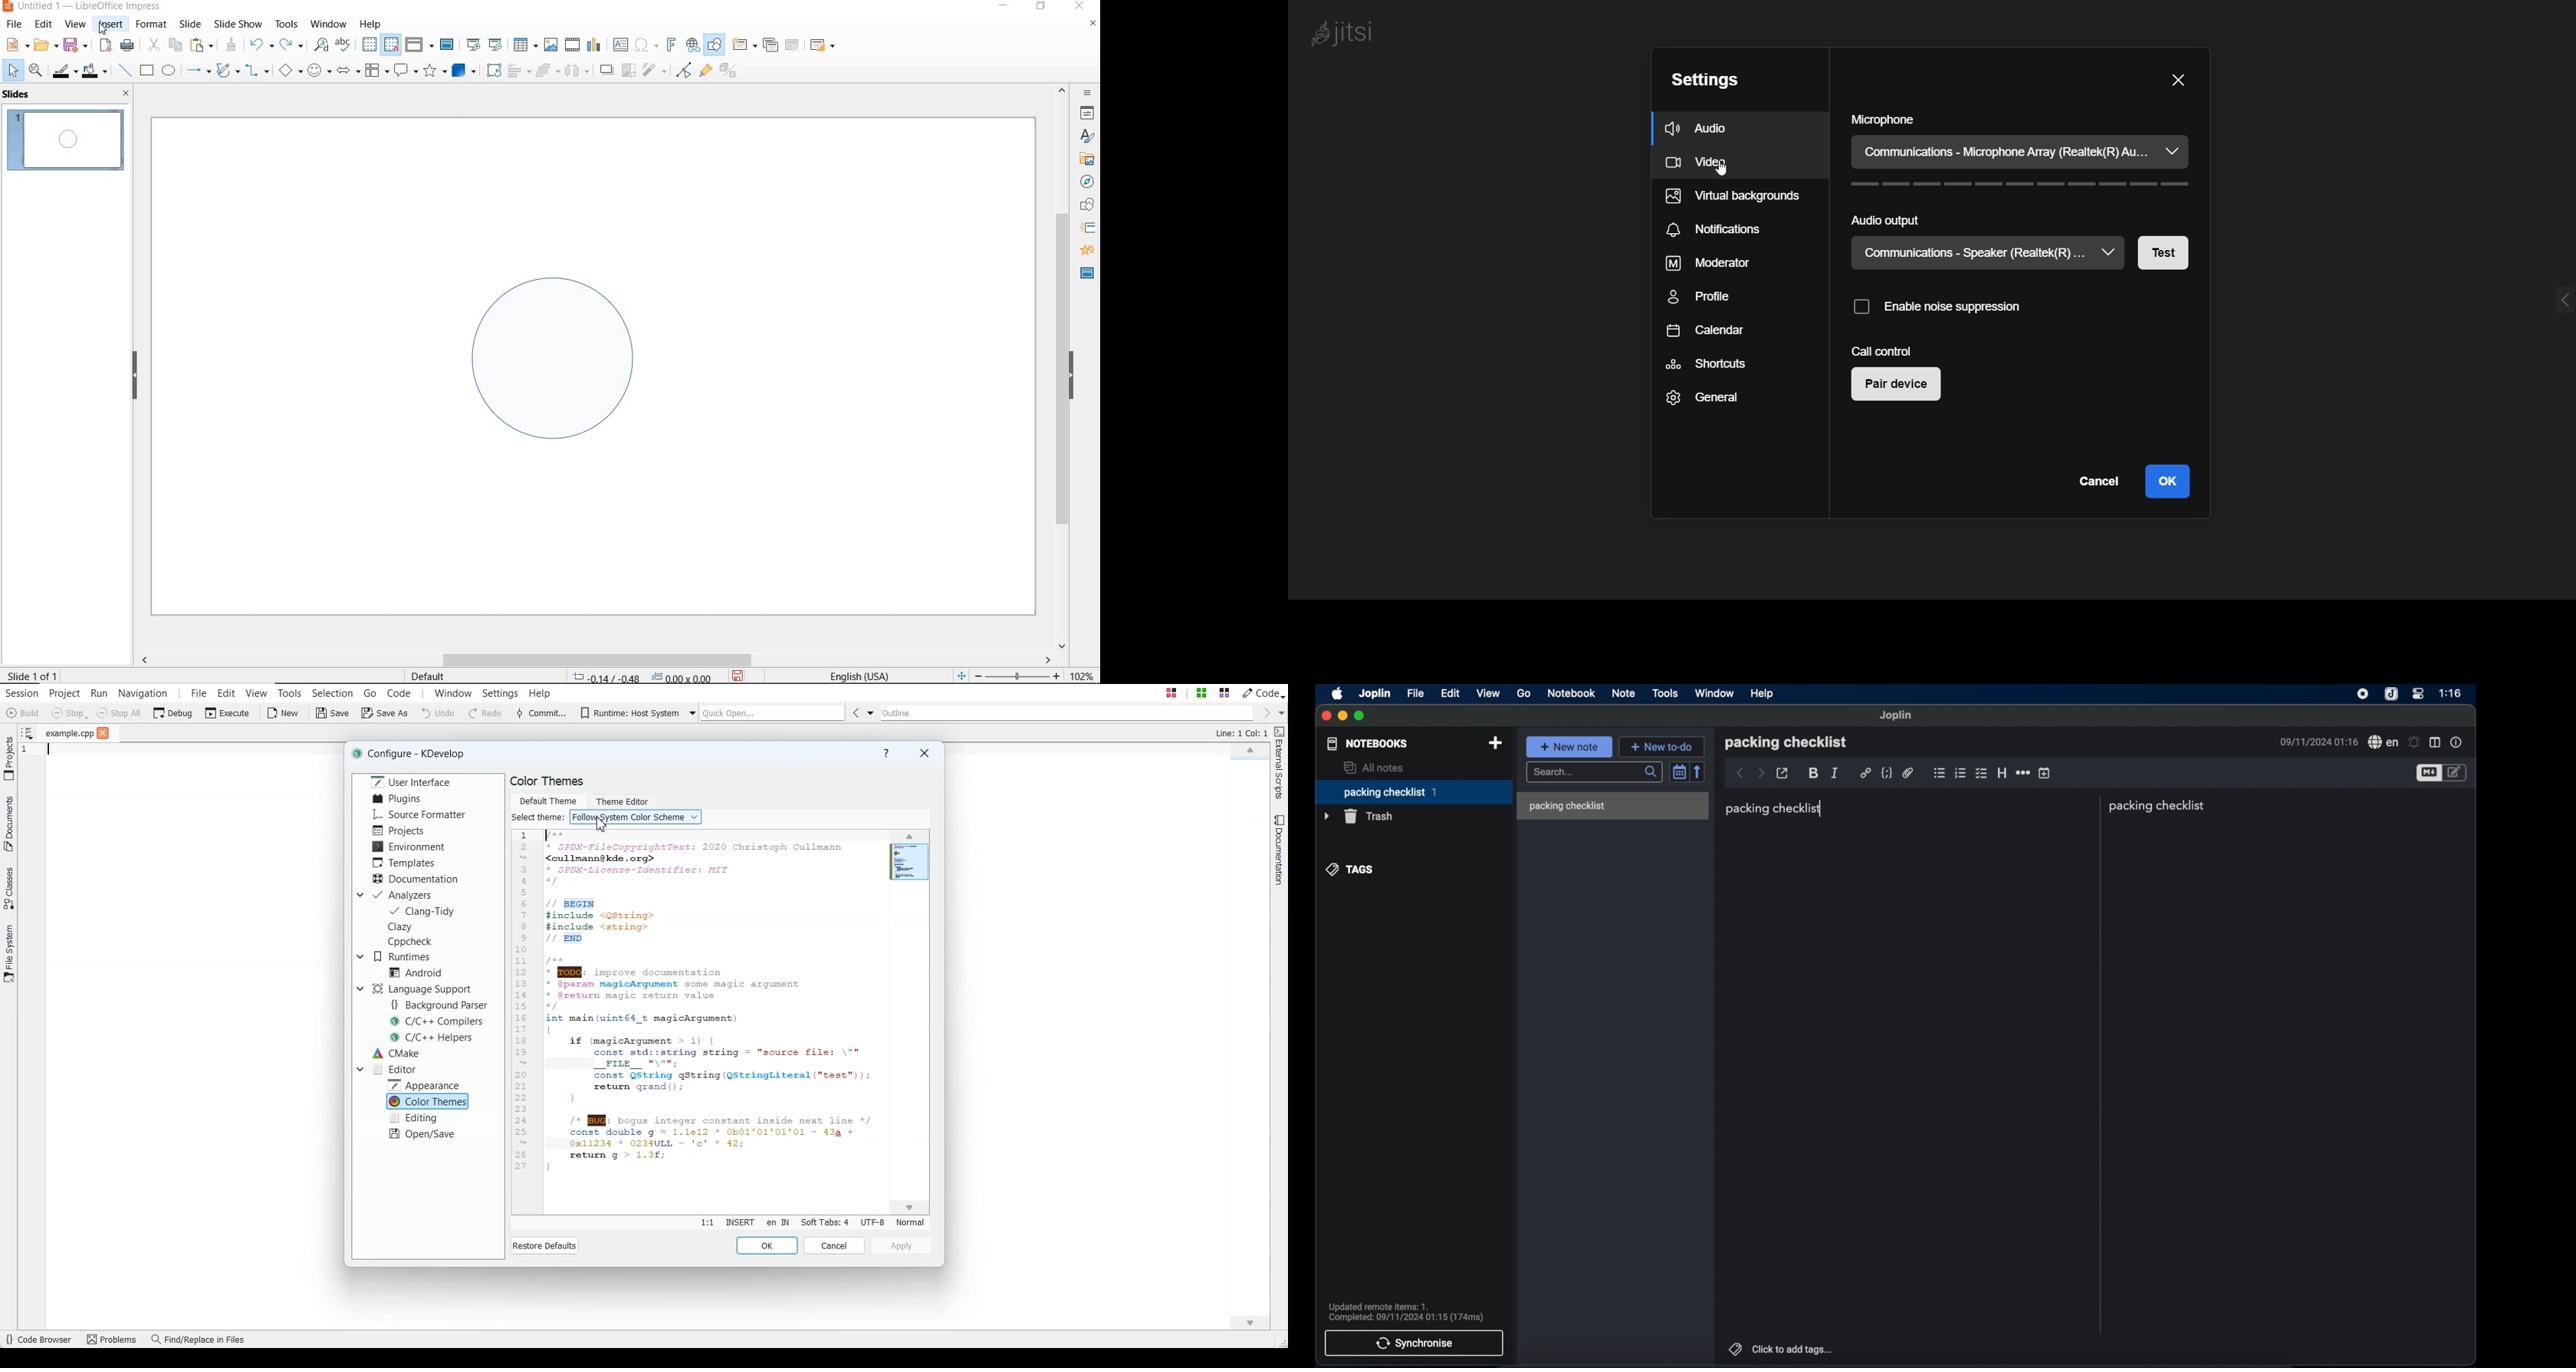  Describe the element at coordinates (2023, 773) in the screenshot. I see `horizontal rule` at that location.